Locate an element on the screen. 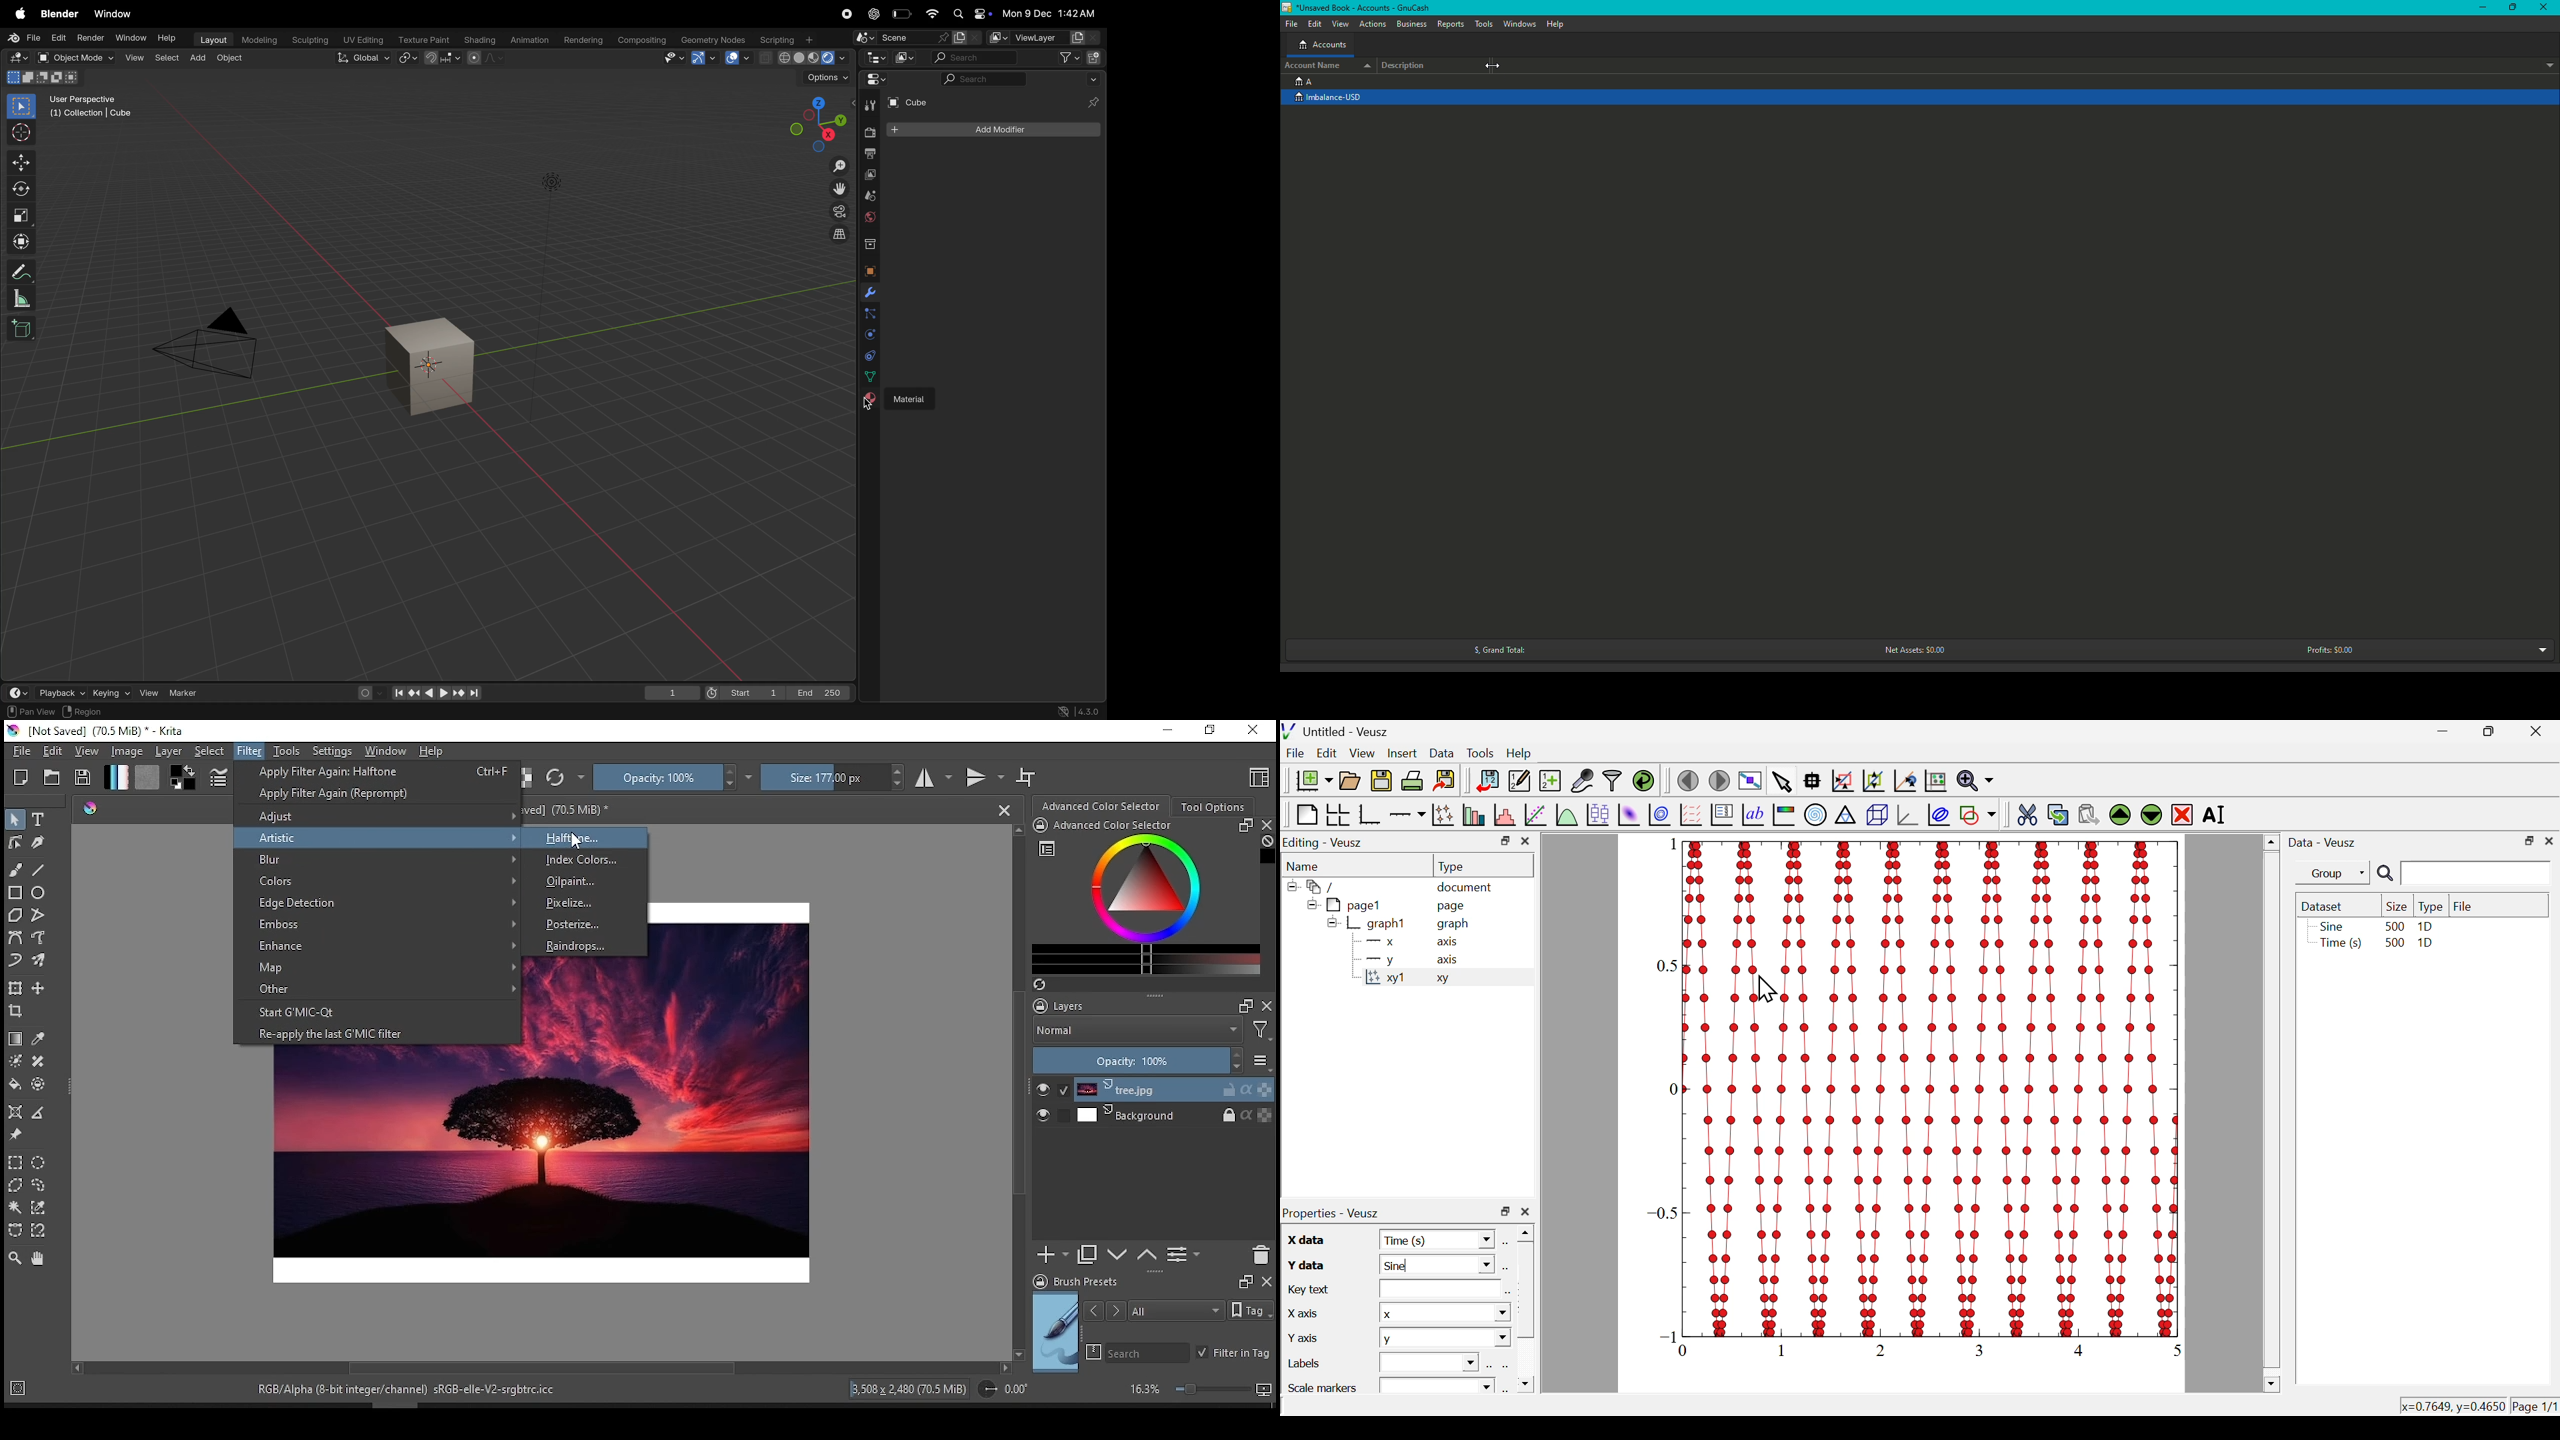 The height and width of the screenshot is (1456, 2576). restore is located at coordinates (1208, 731).